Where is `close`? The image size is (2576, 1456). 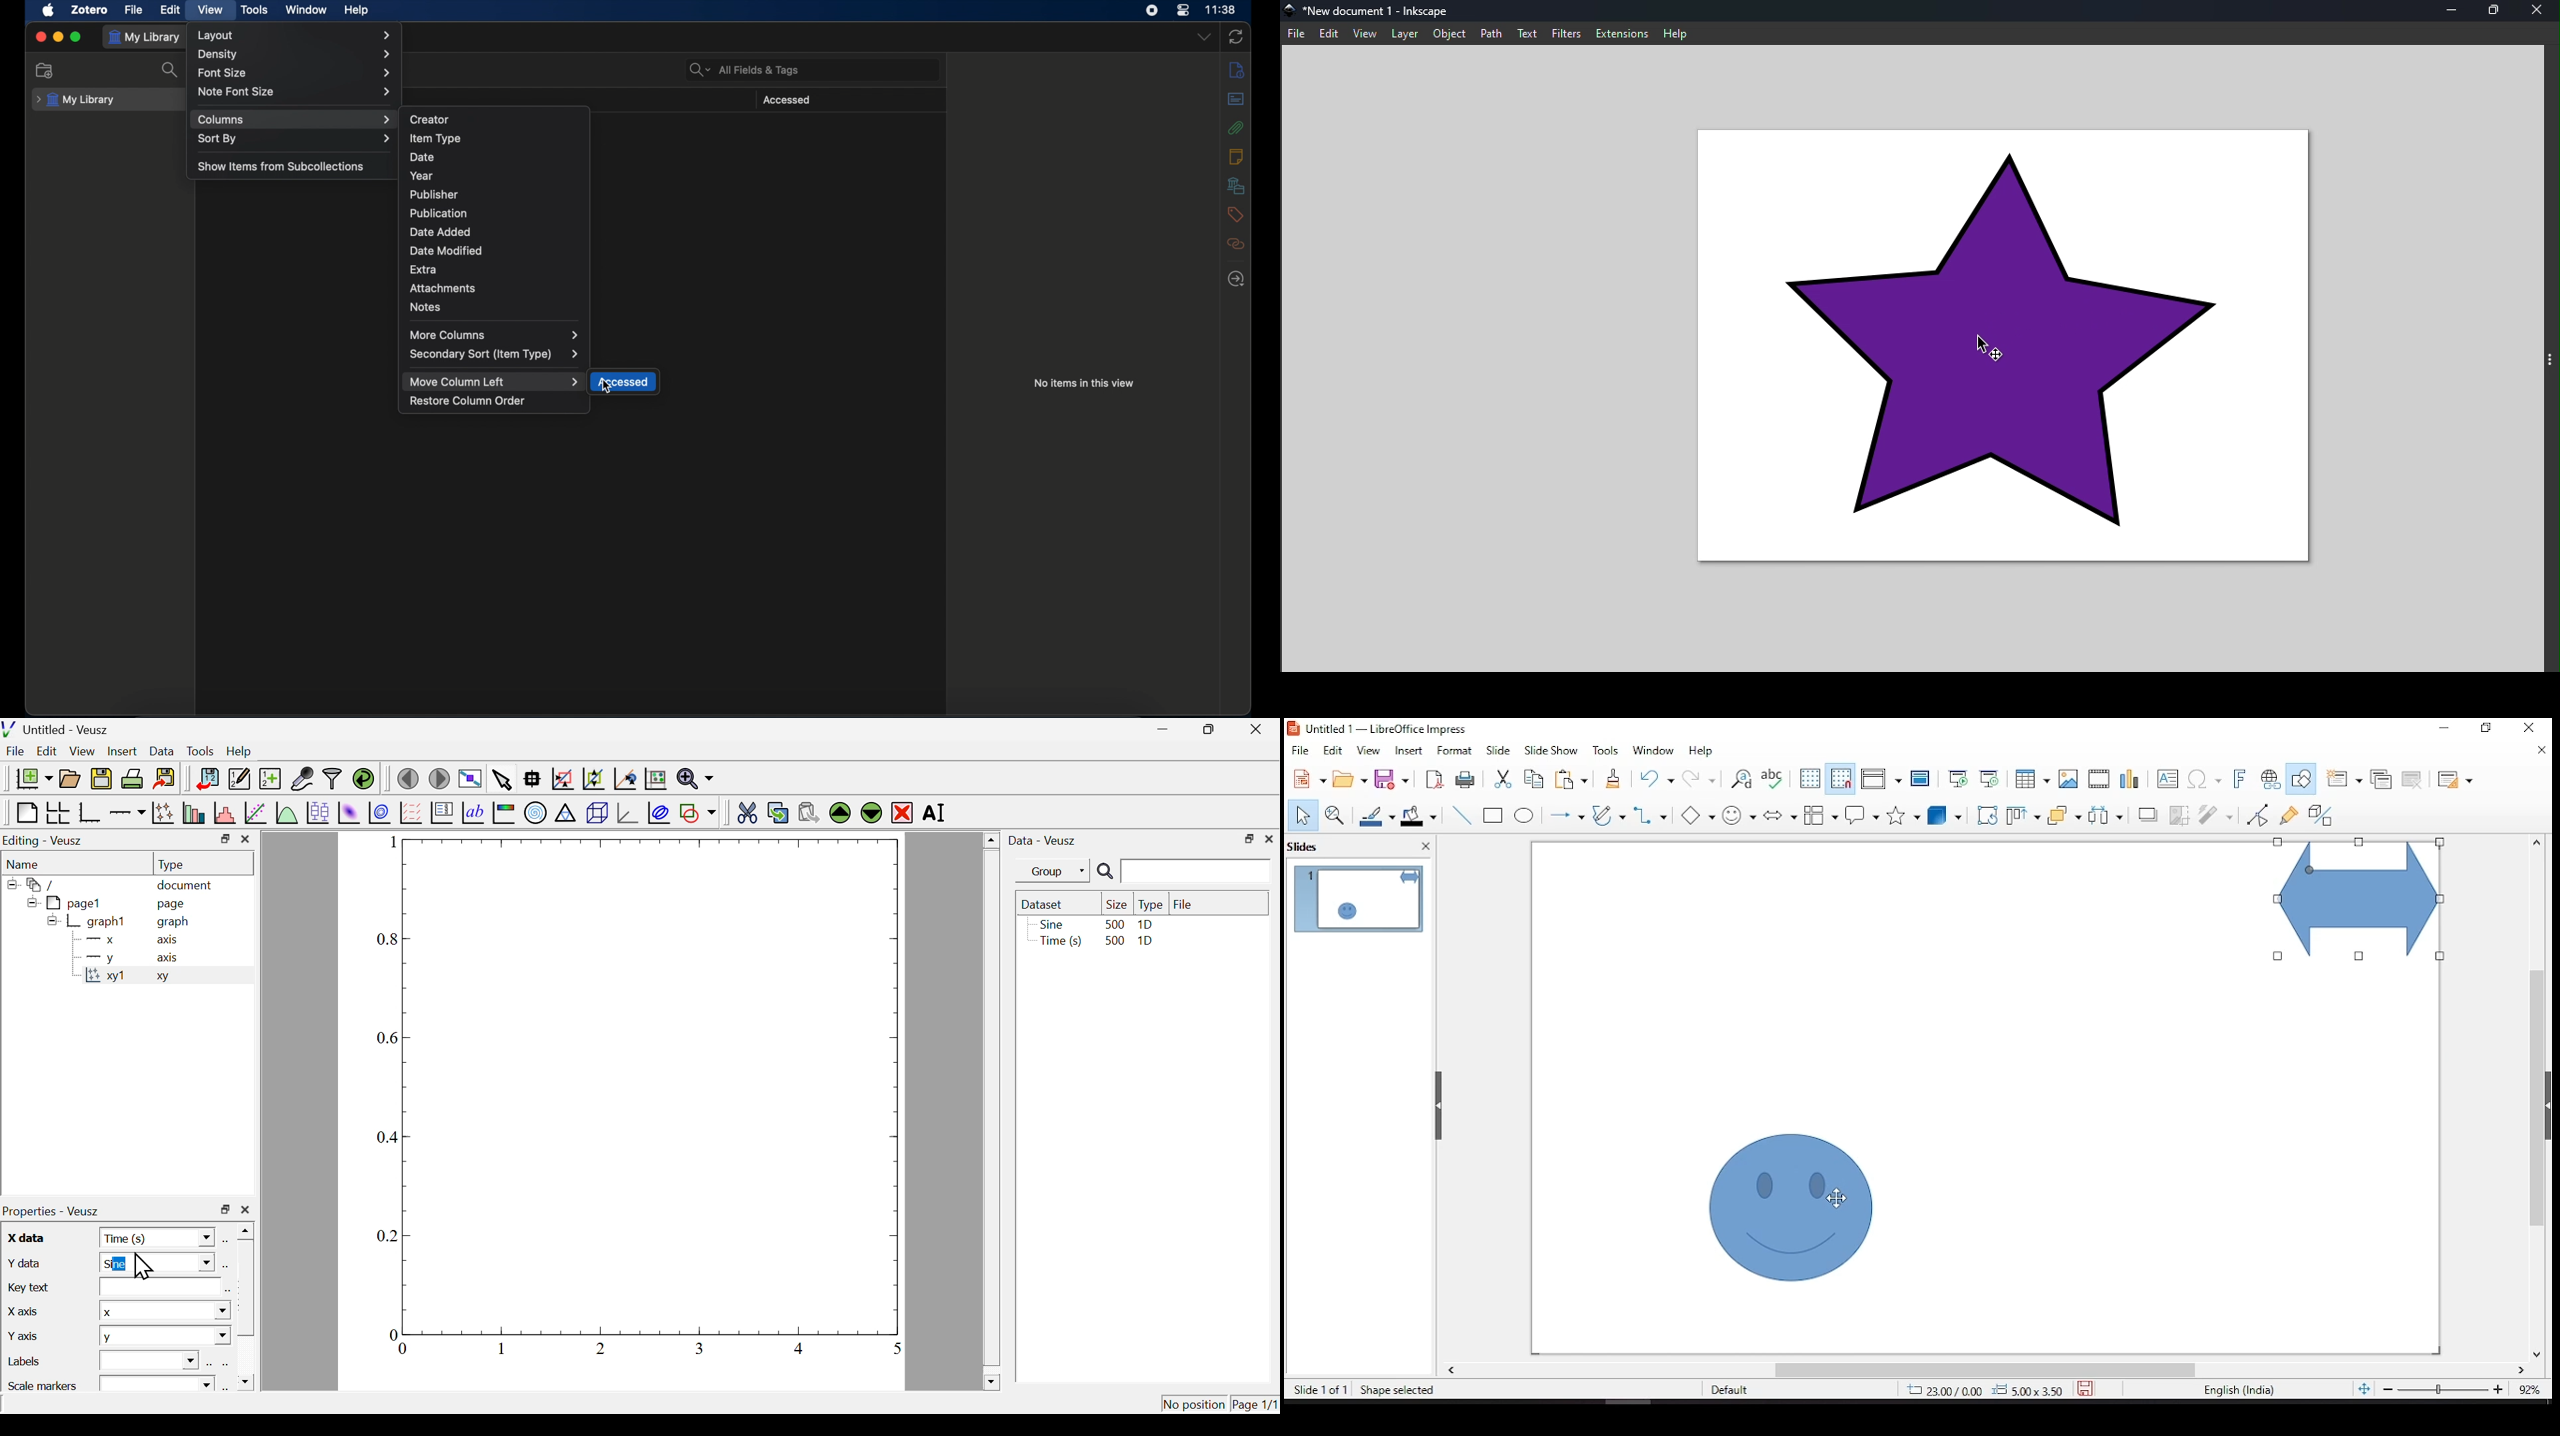
close is located at coordinates (247, 840).